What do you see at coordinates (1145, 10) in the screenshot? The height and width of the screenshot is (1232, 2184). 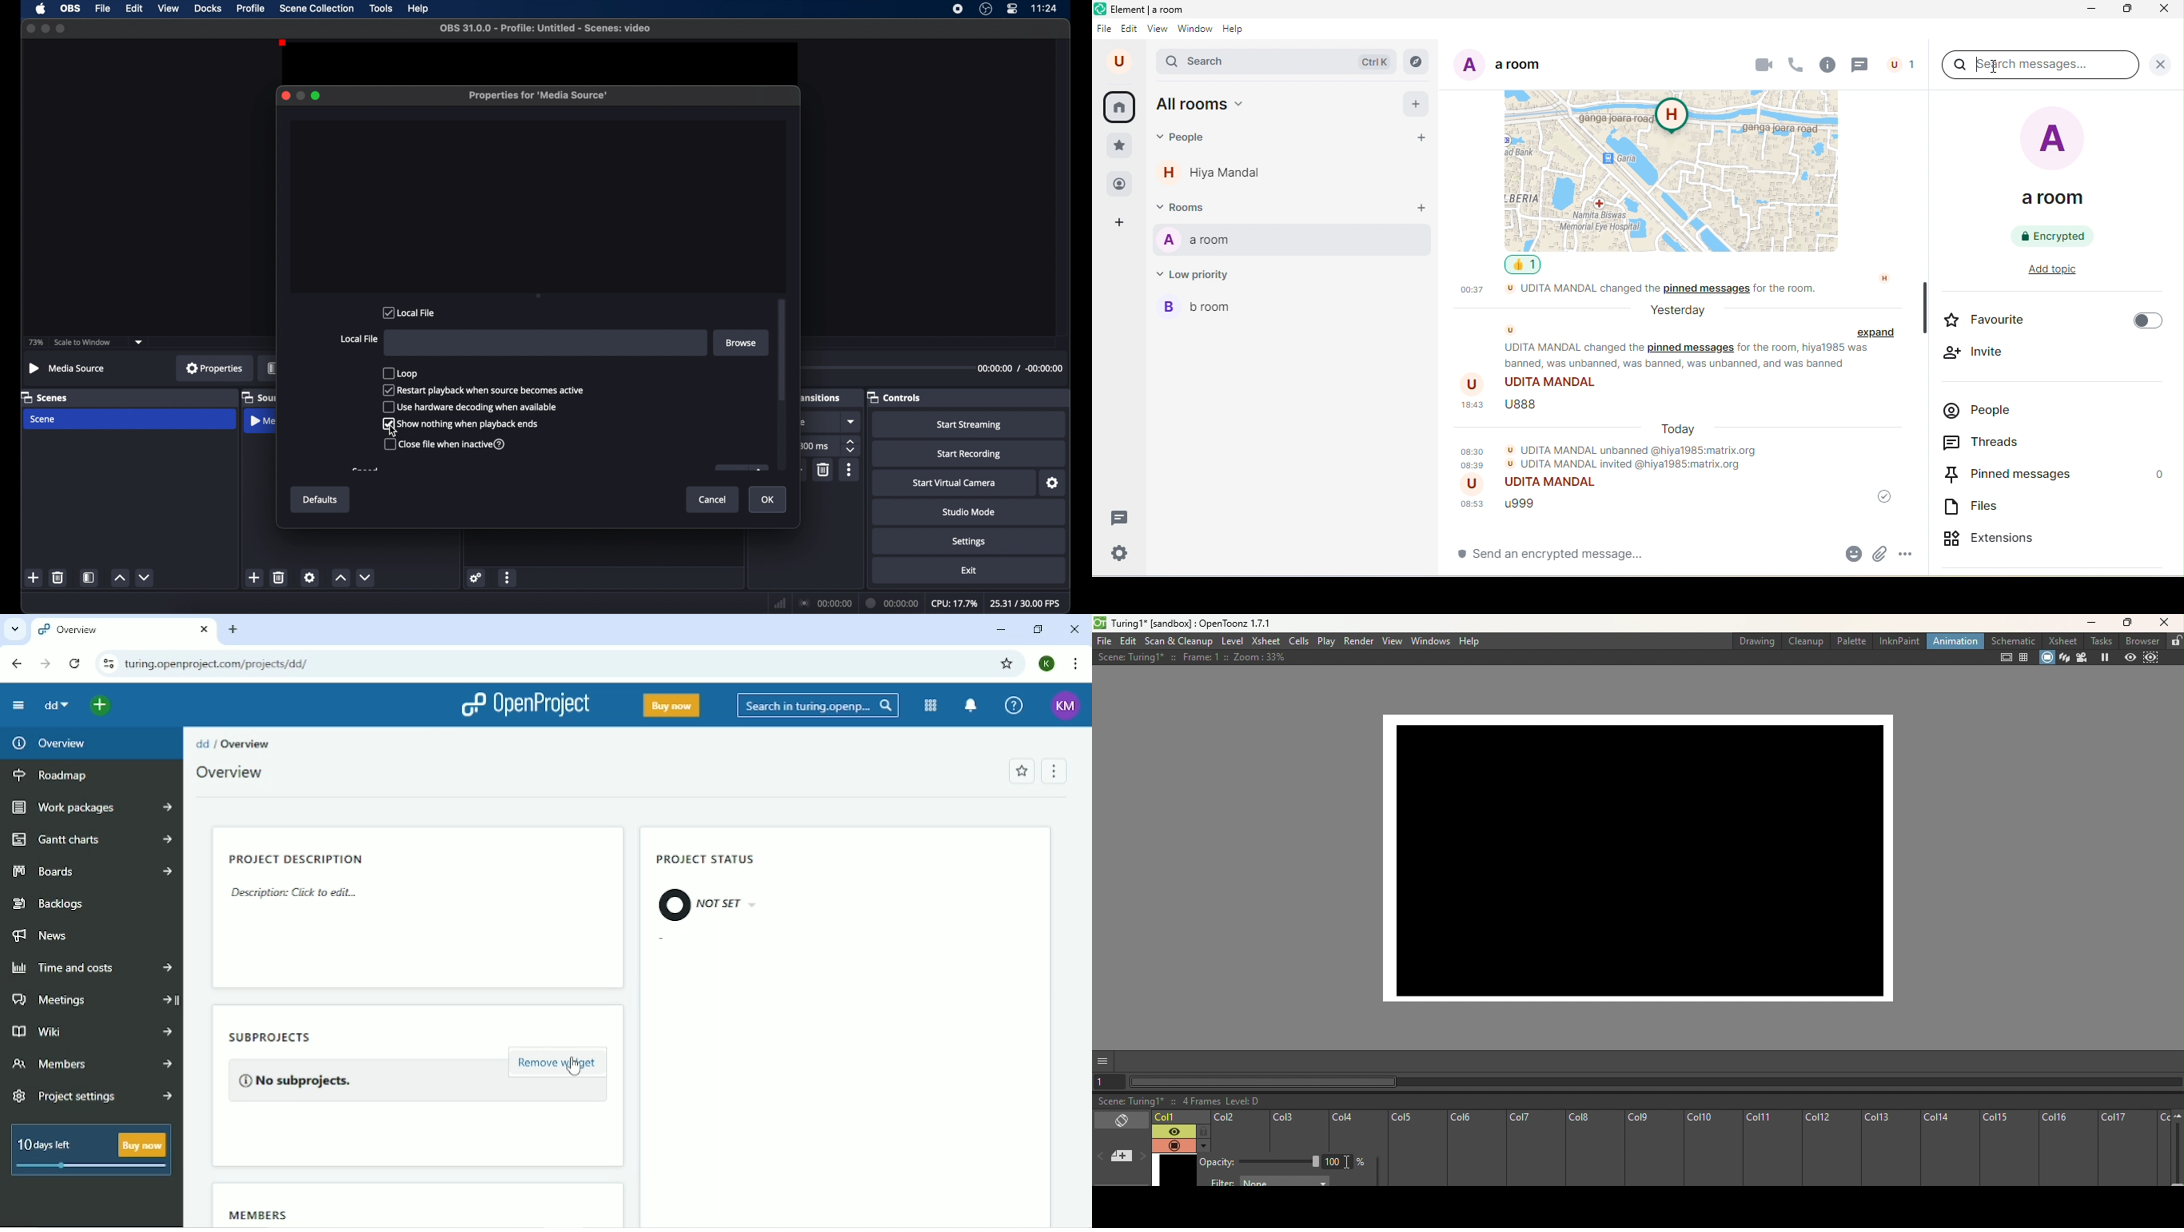 I see `title` at bounding box center [1145, 10].